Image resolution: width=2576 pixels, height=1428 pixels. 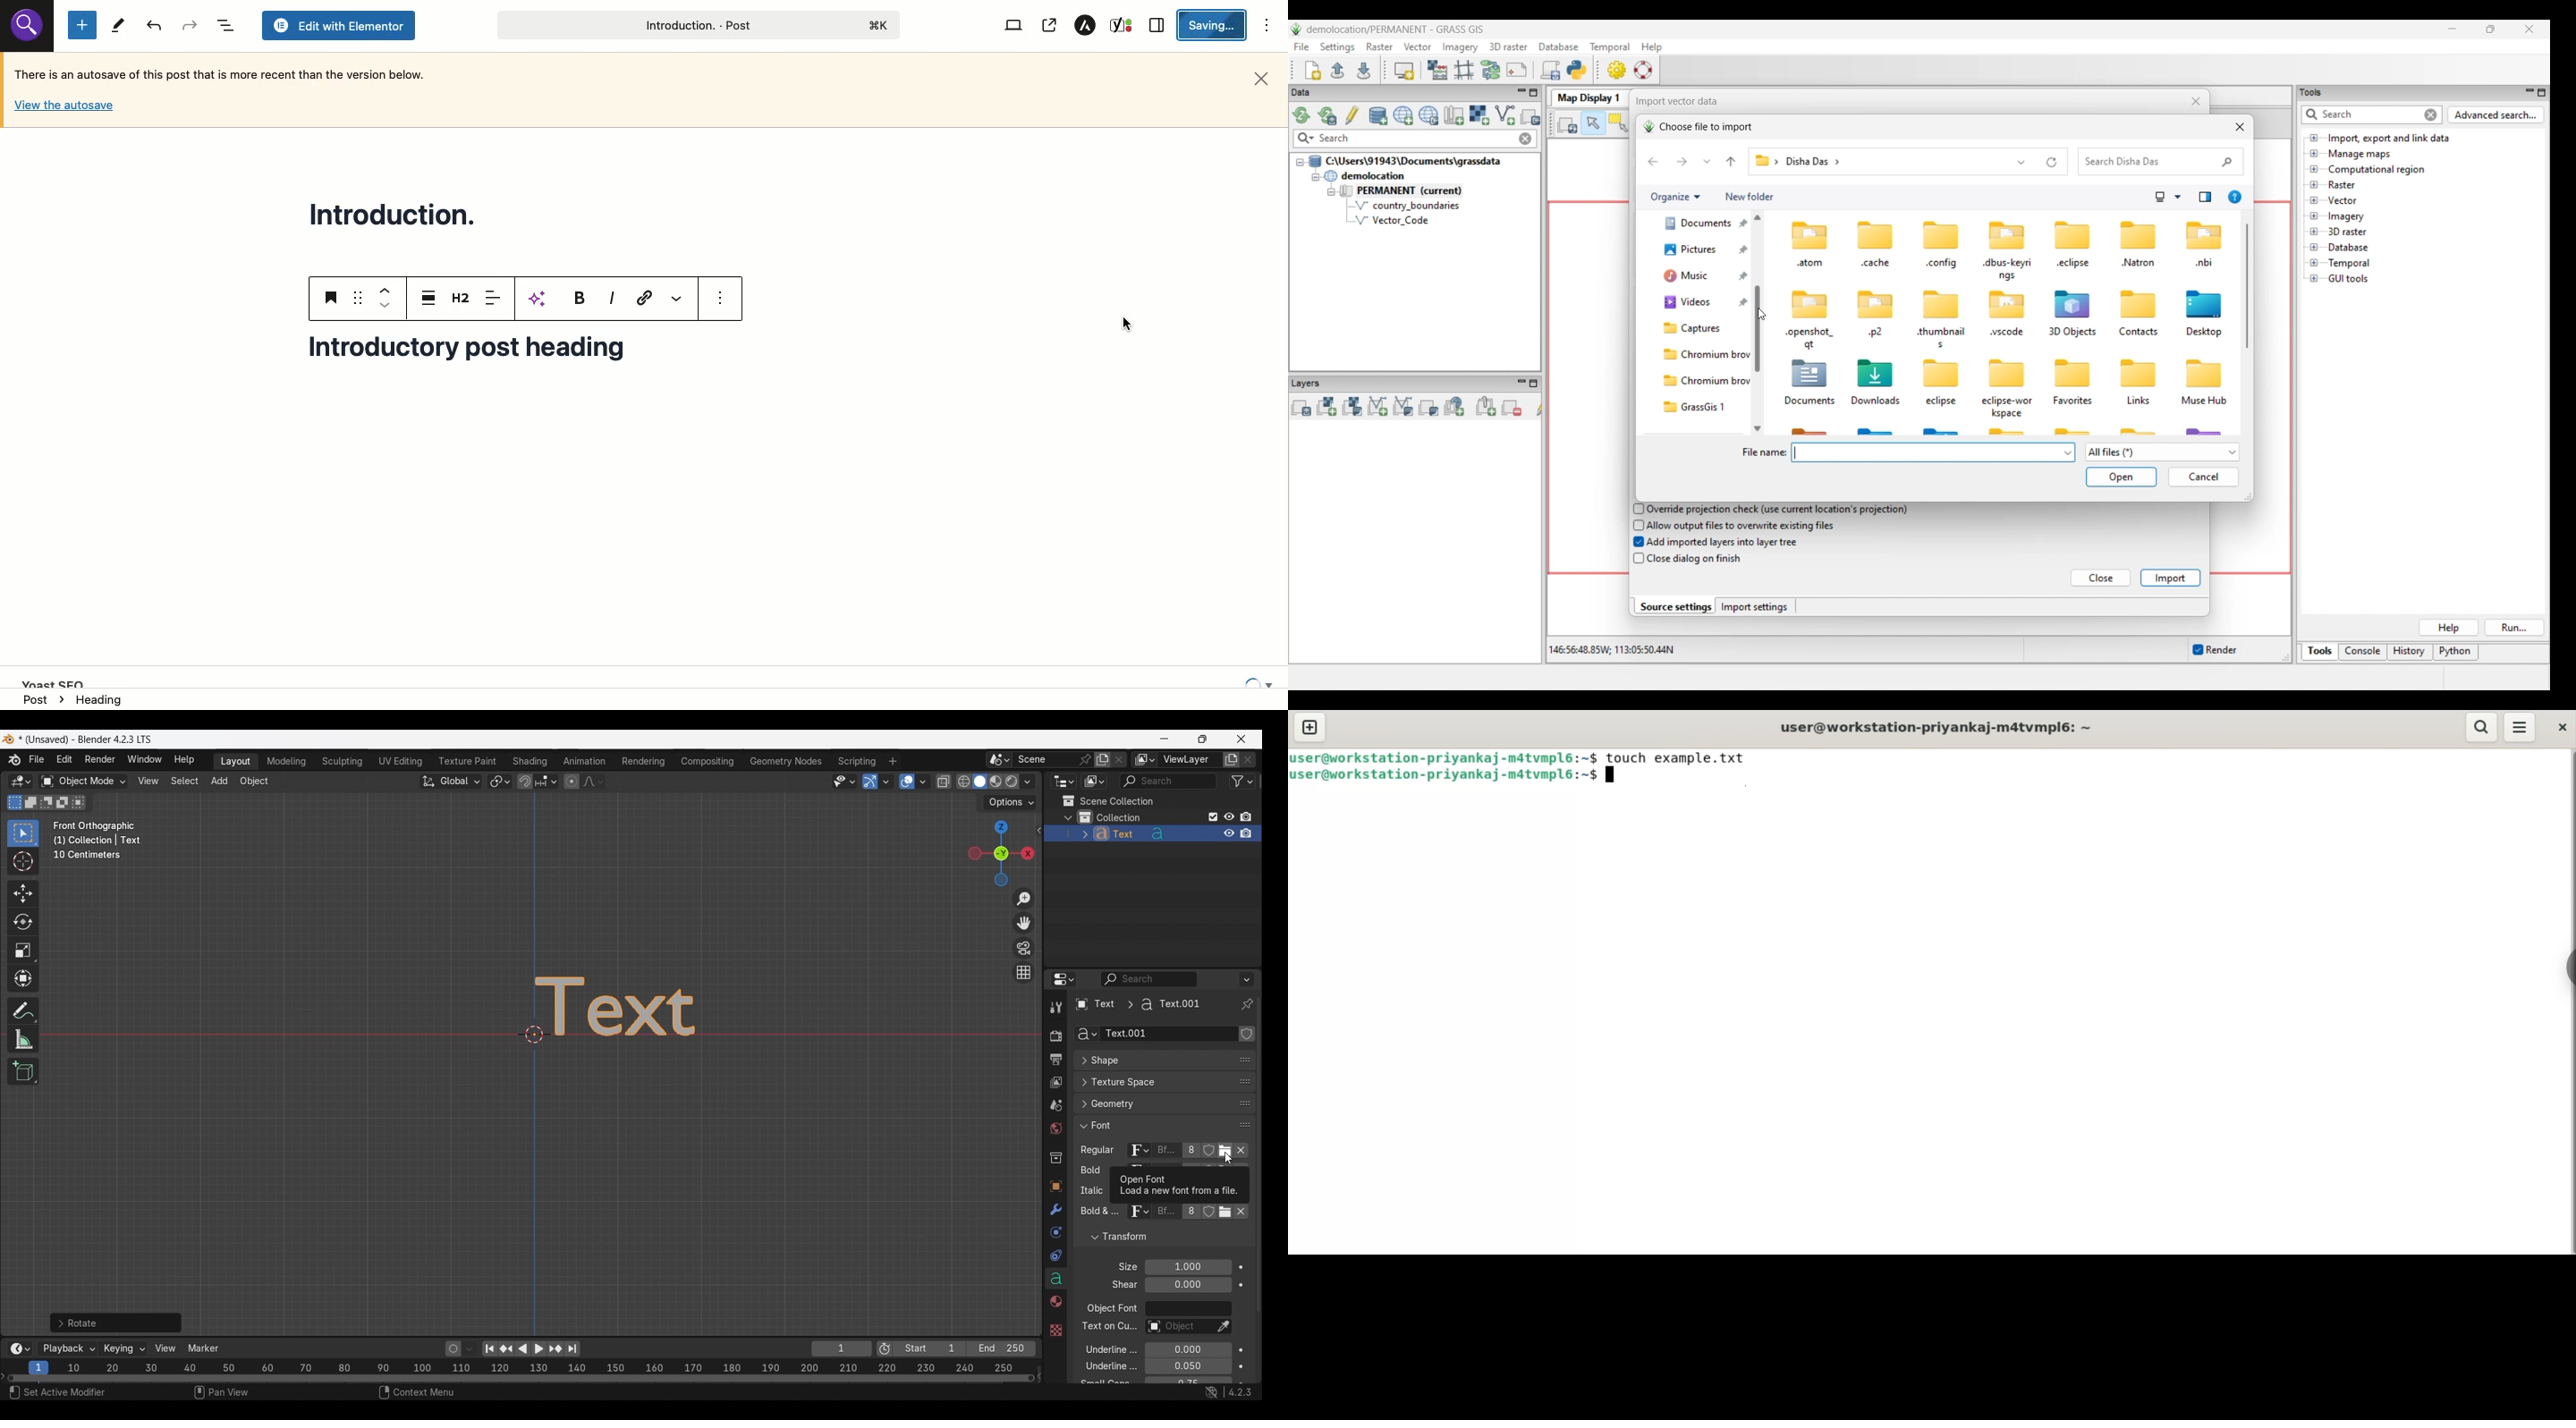 What do you see at coordinates (1151, 1125) in the screenshot?
I see `Click to collapse Font` at bounding box center [1151, 1125].